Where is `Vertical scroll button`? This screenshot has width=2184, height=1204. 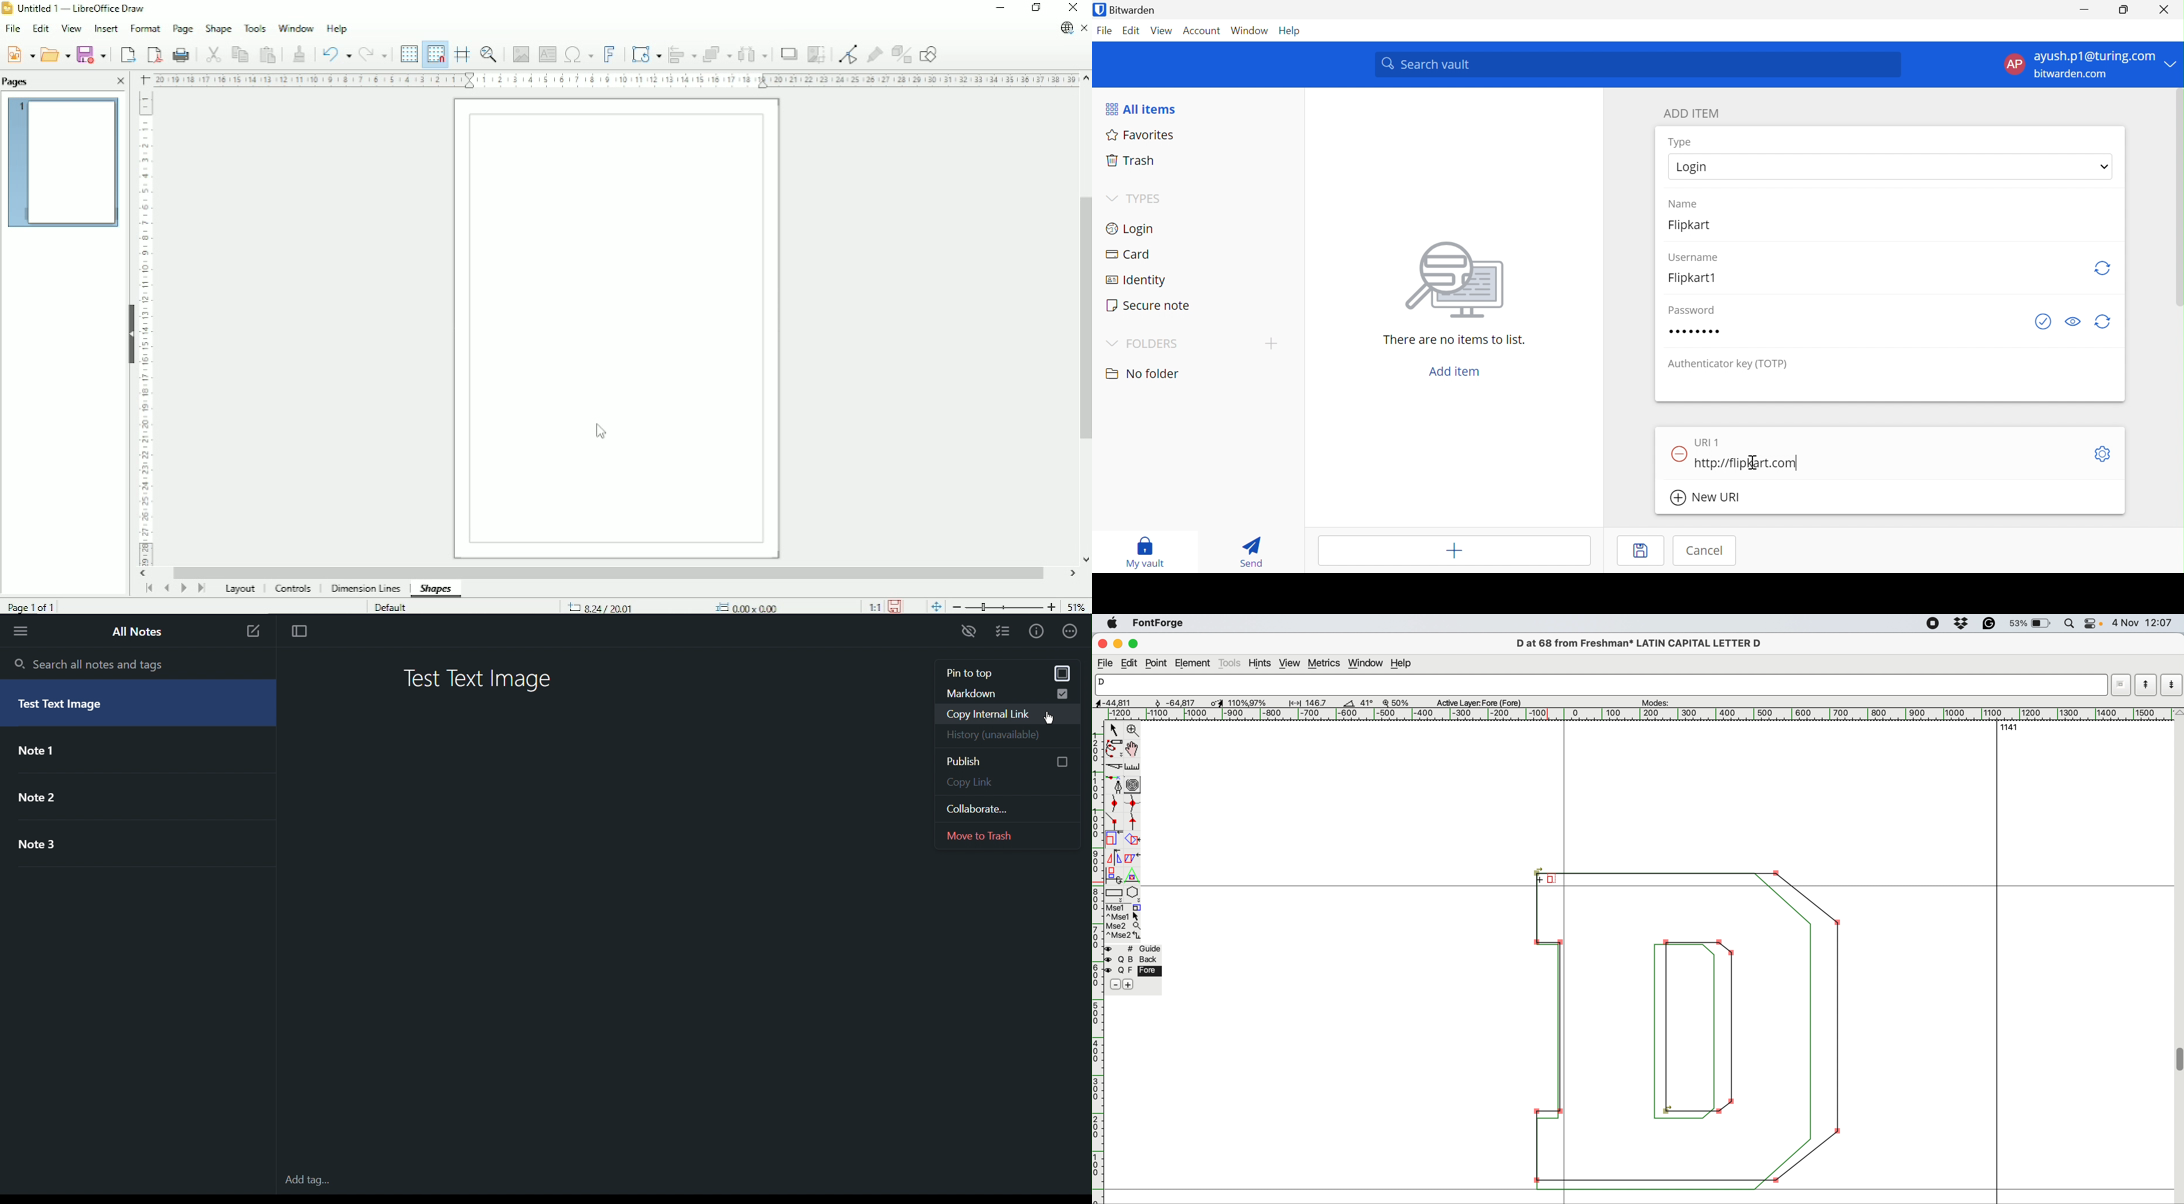
Vertical scroll button is located at coordinates (1085, 79).